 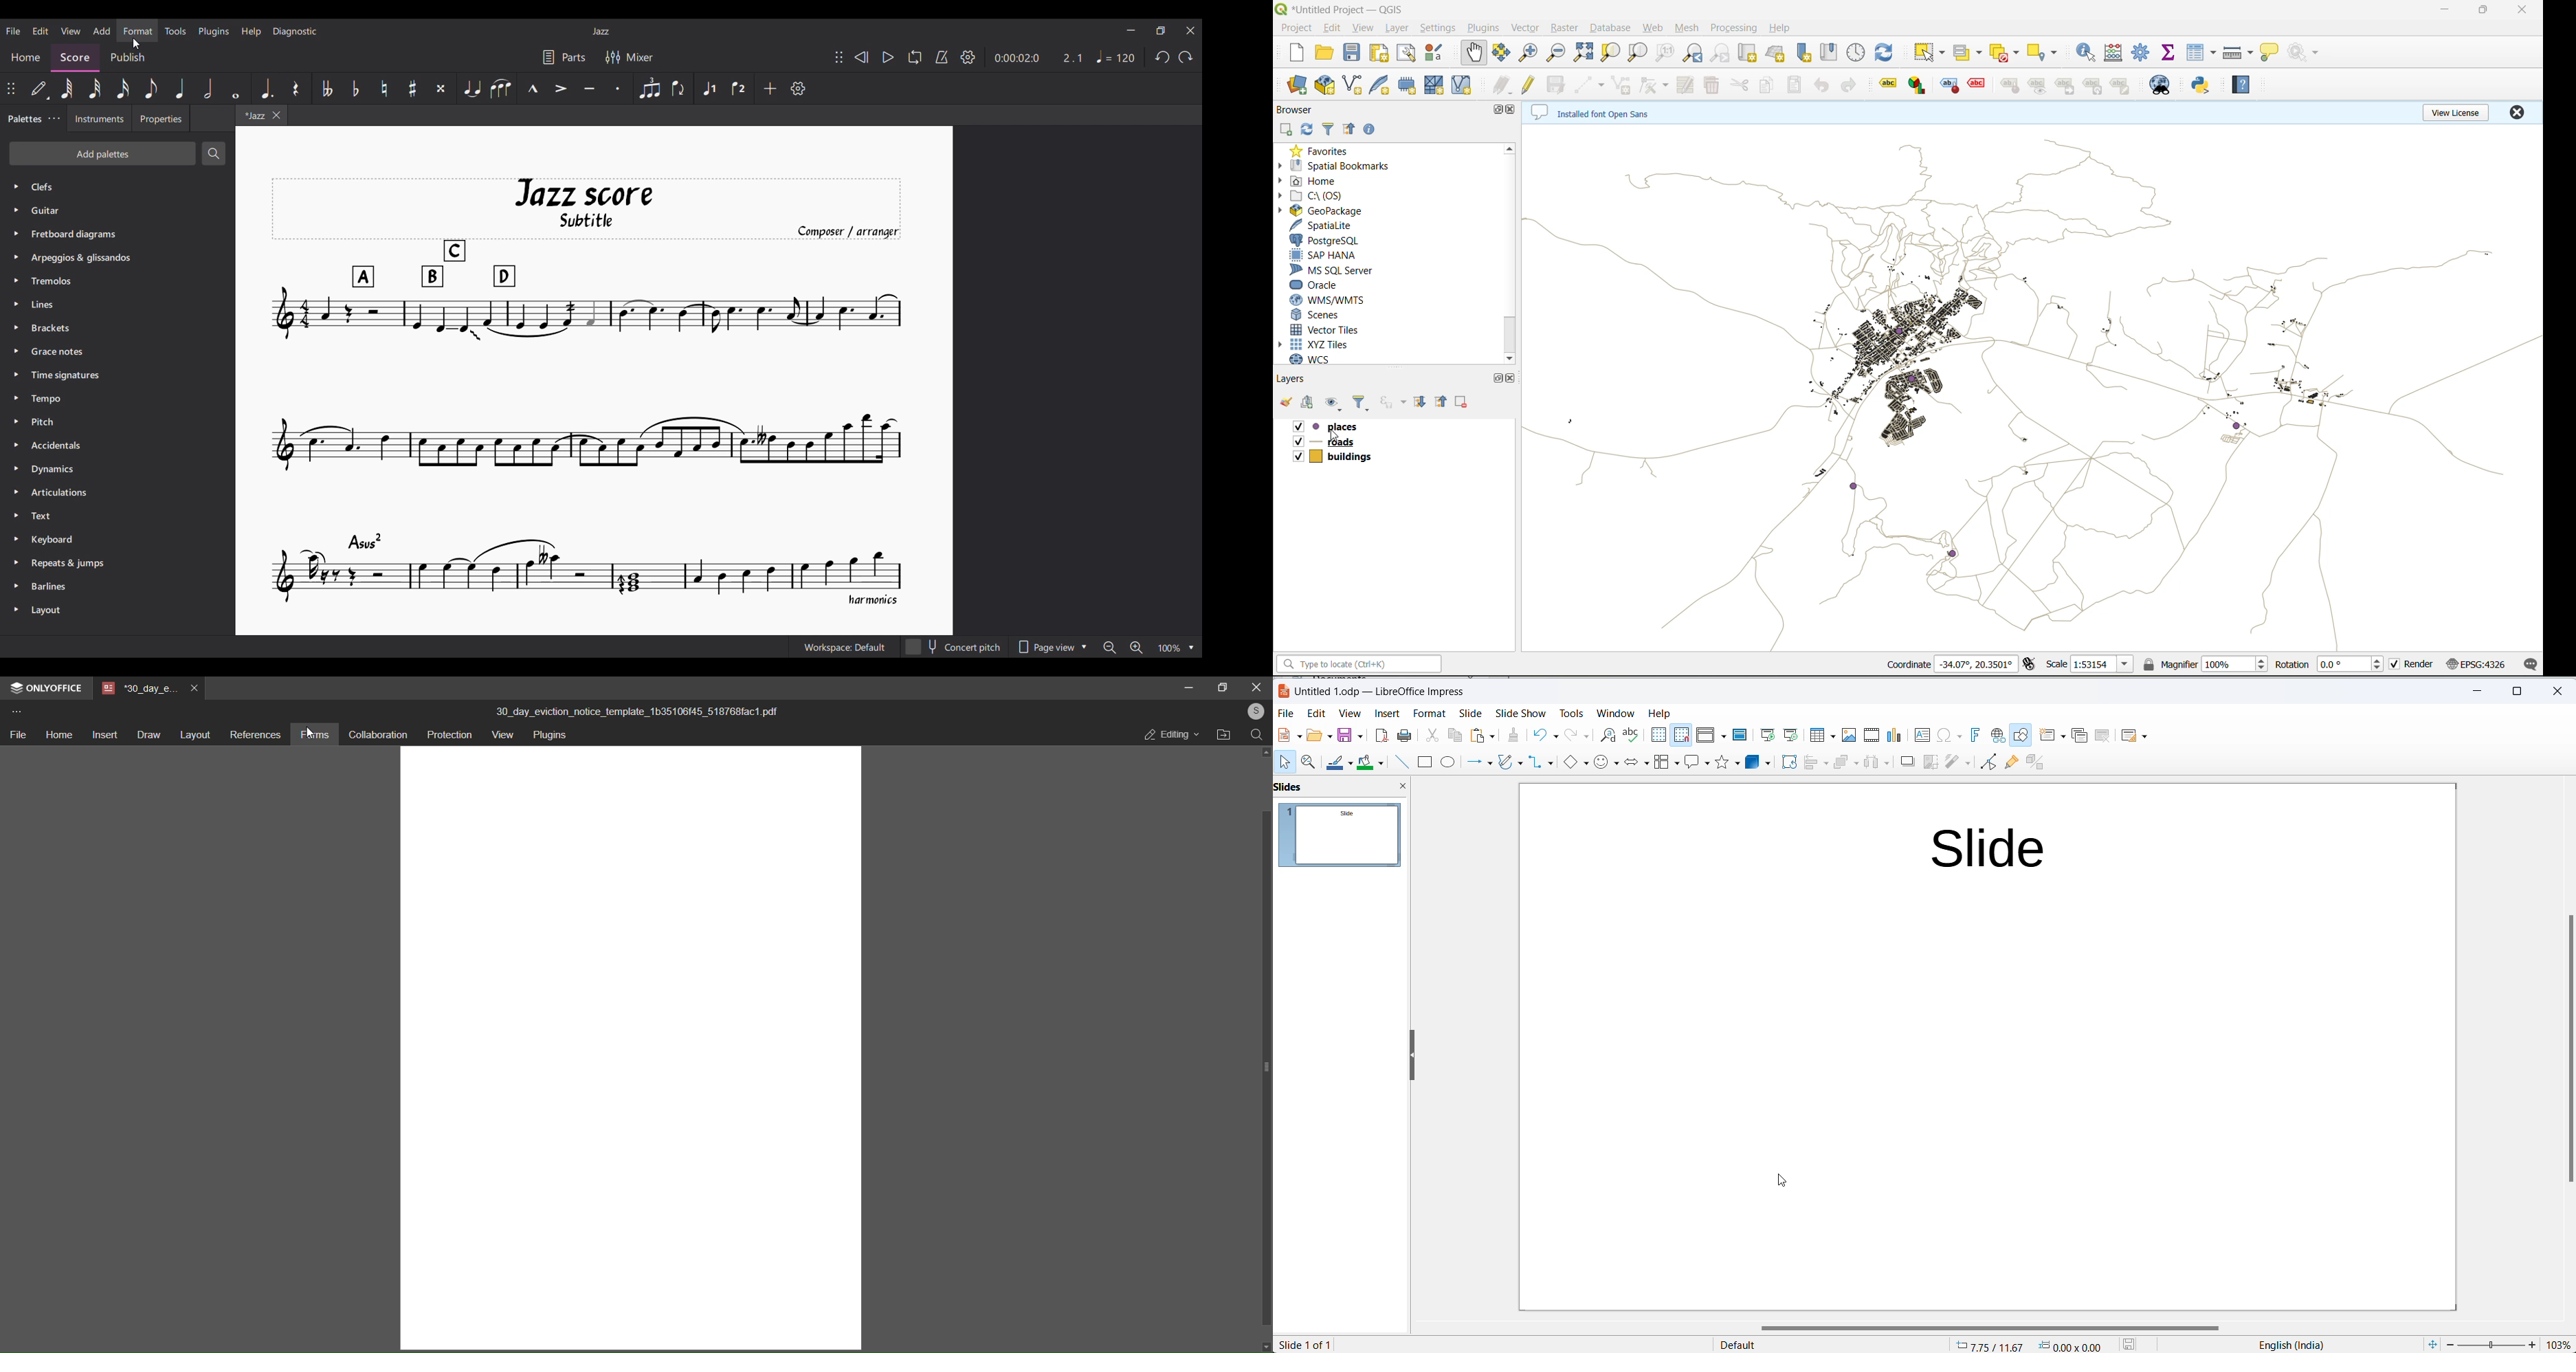 I want to click on browser, so click(x=1305, y=111).